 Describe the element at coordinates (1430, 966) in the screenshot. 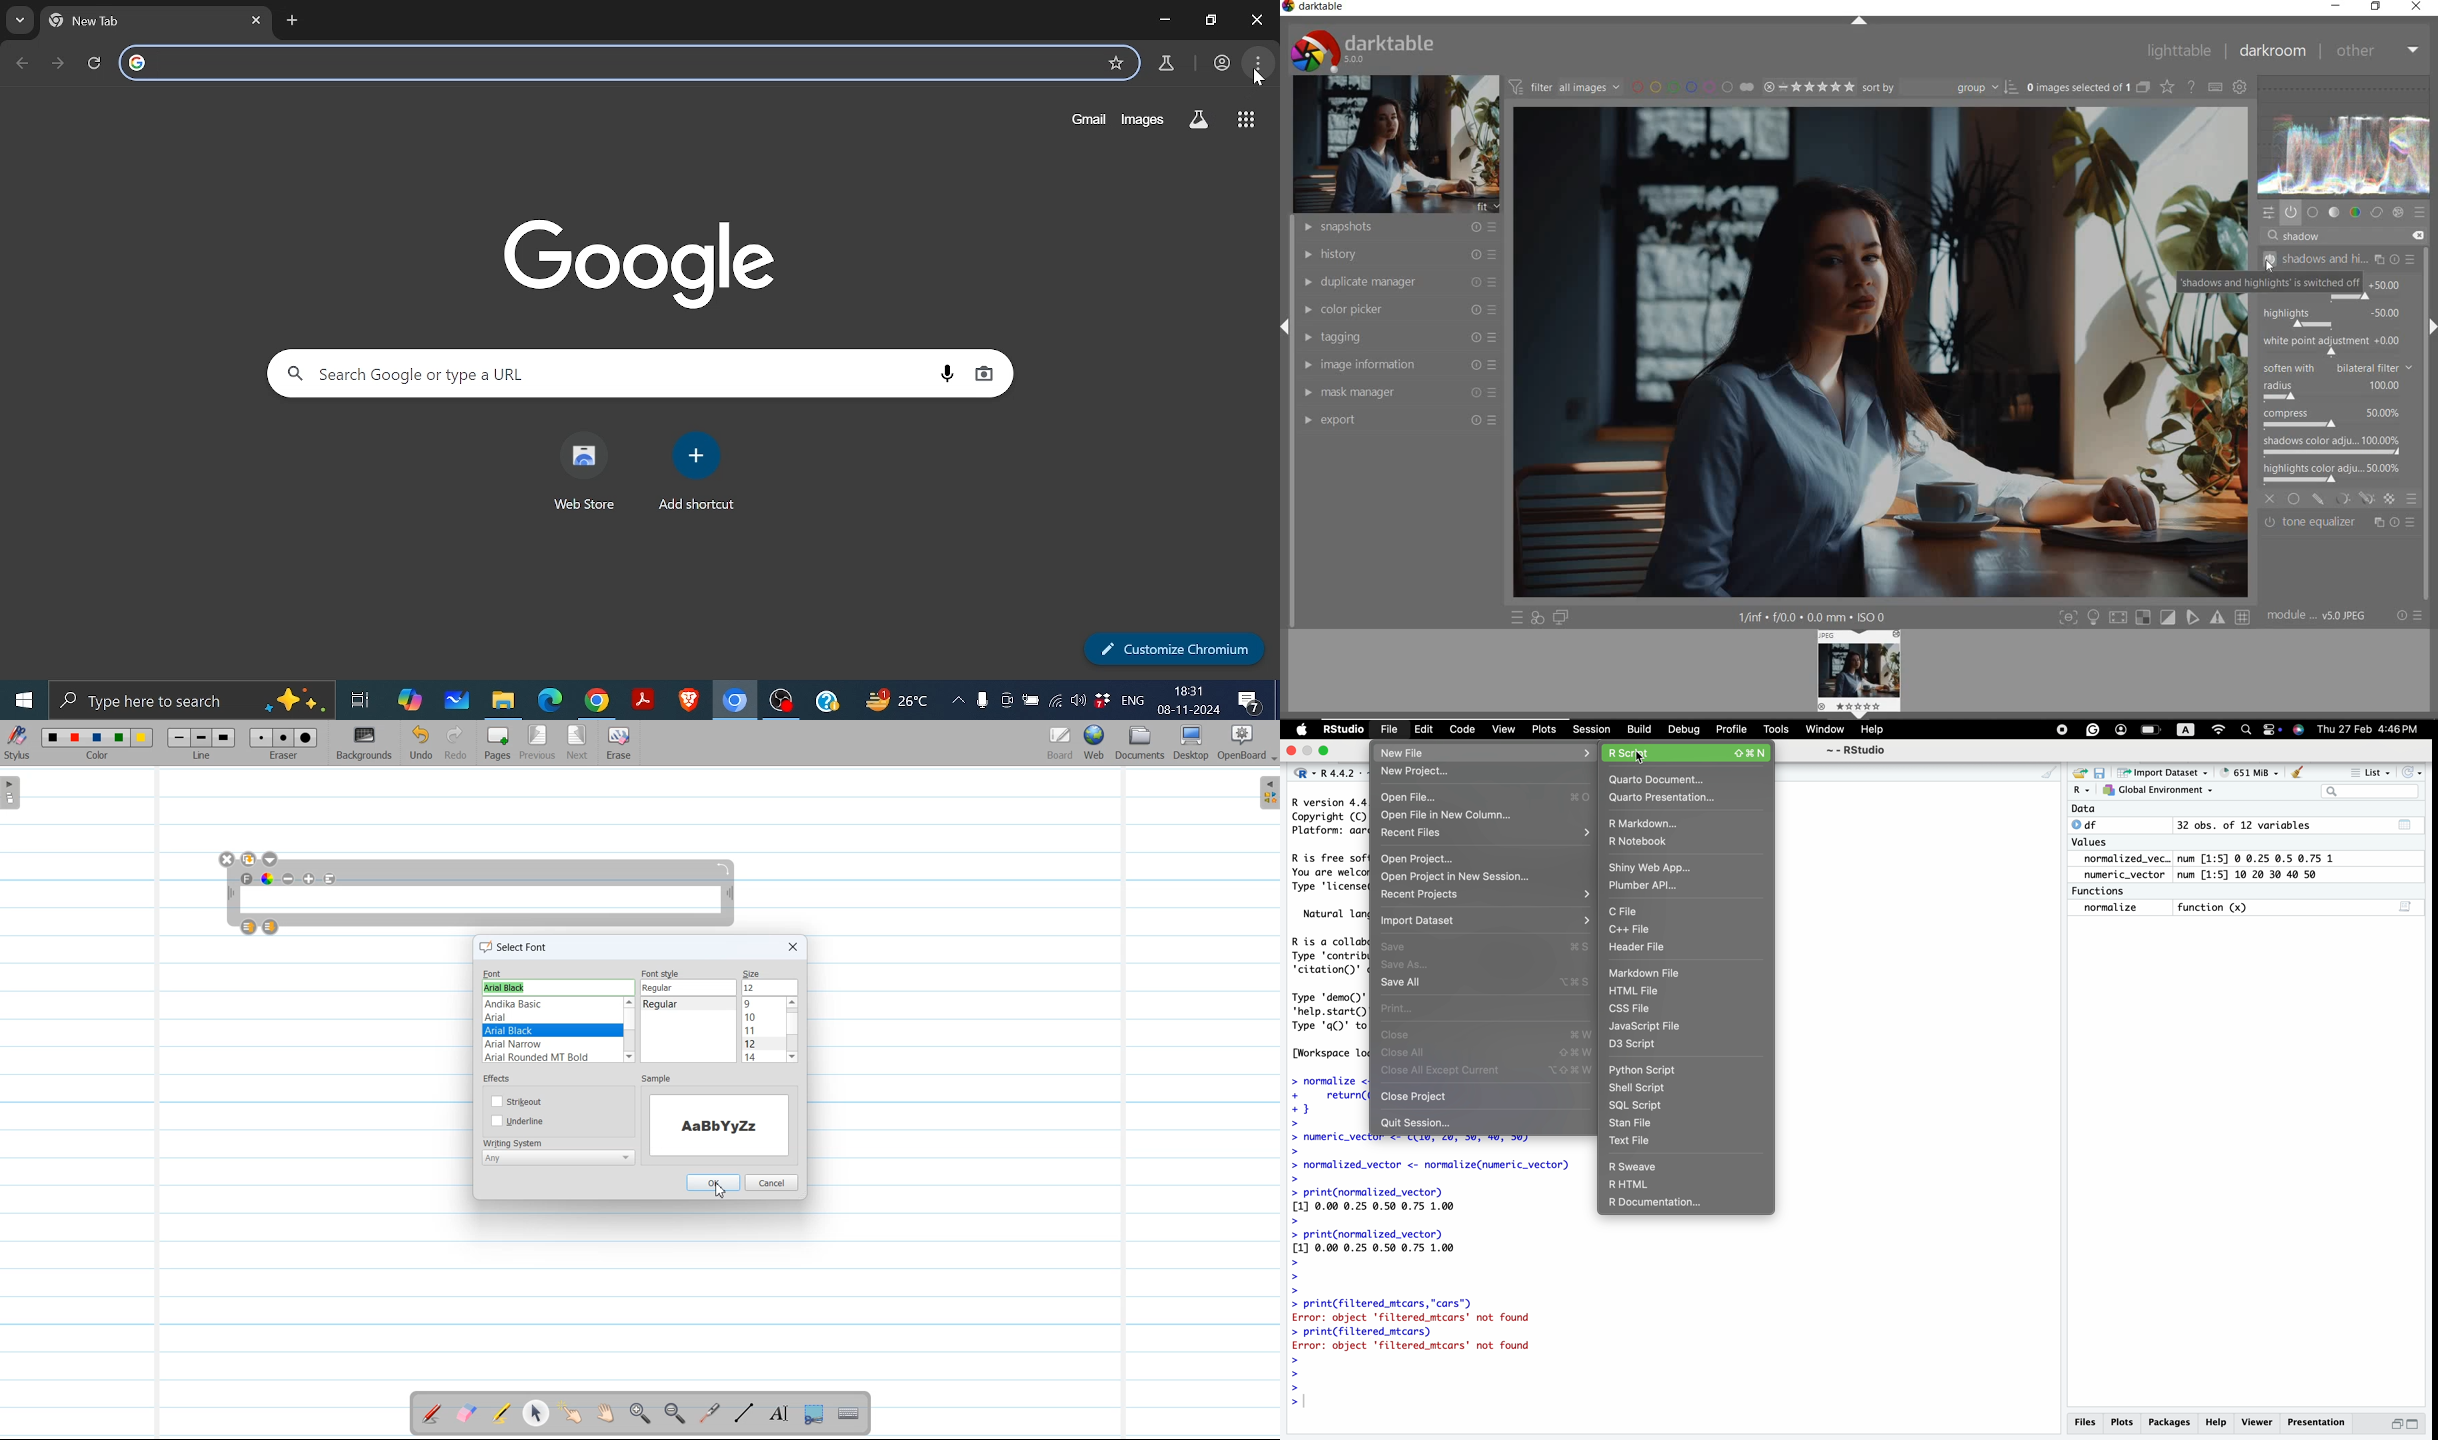

I see `Save As` at that location.